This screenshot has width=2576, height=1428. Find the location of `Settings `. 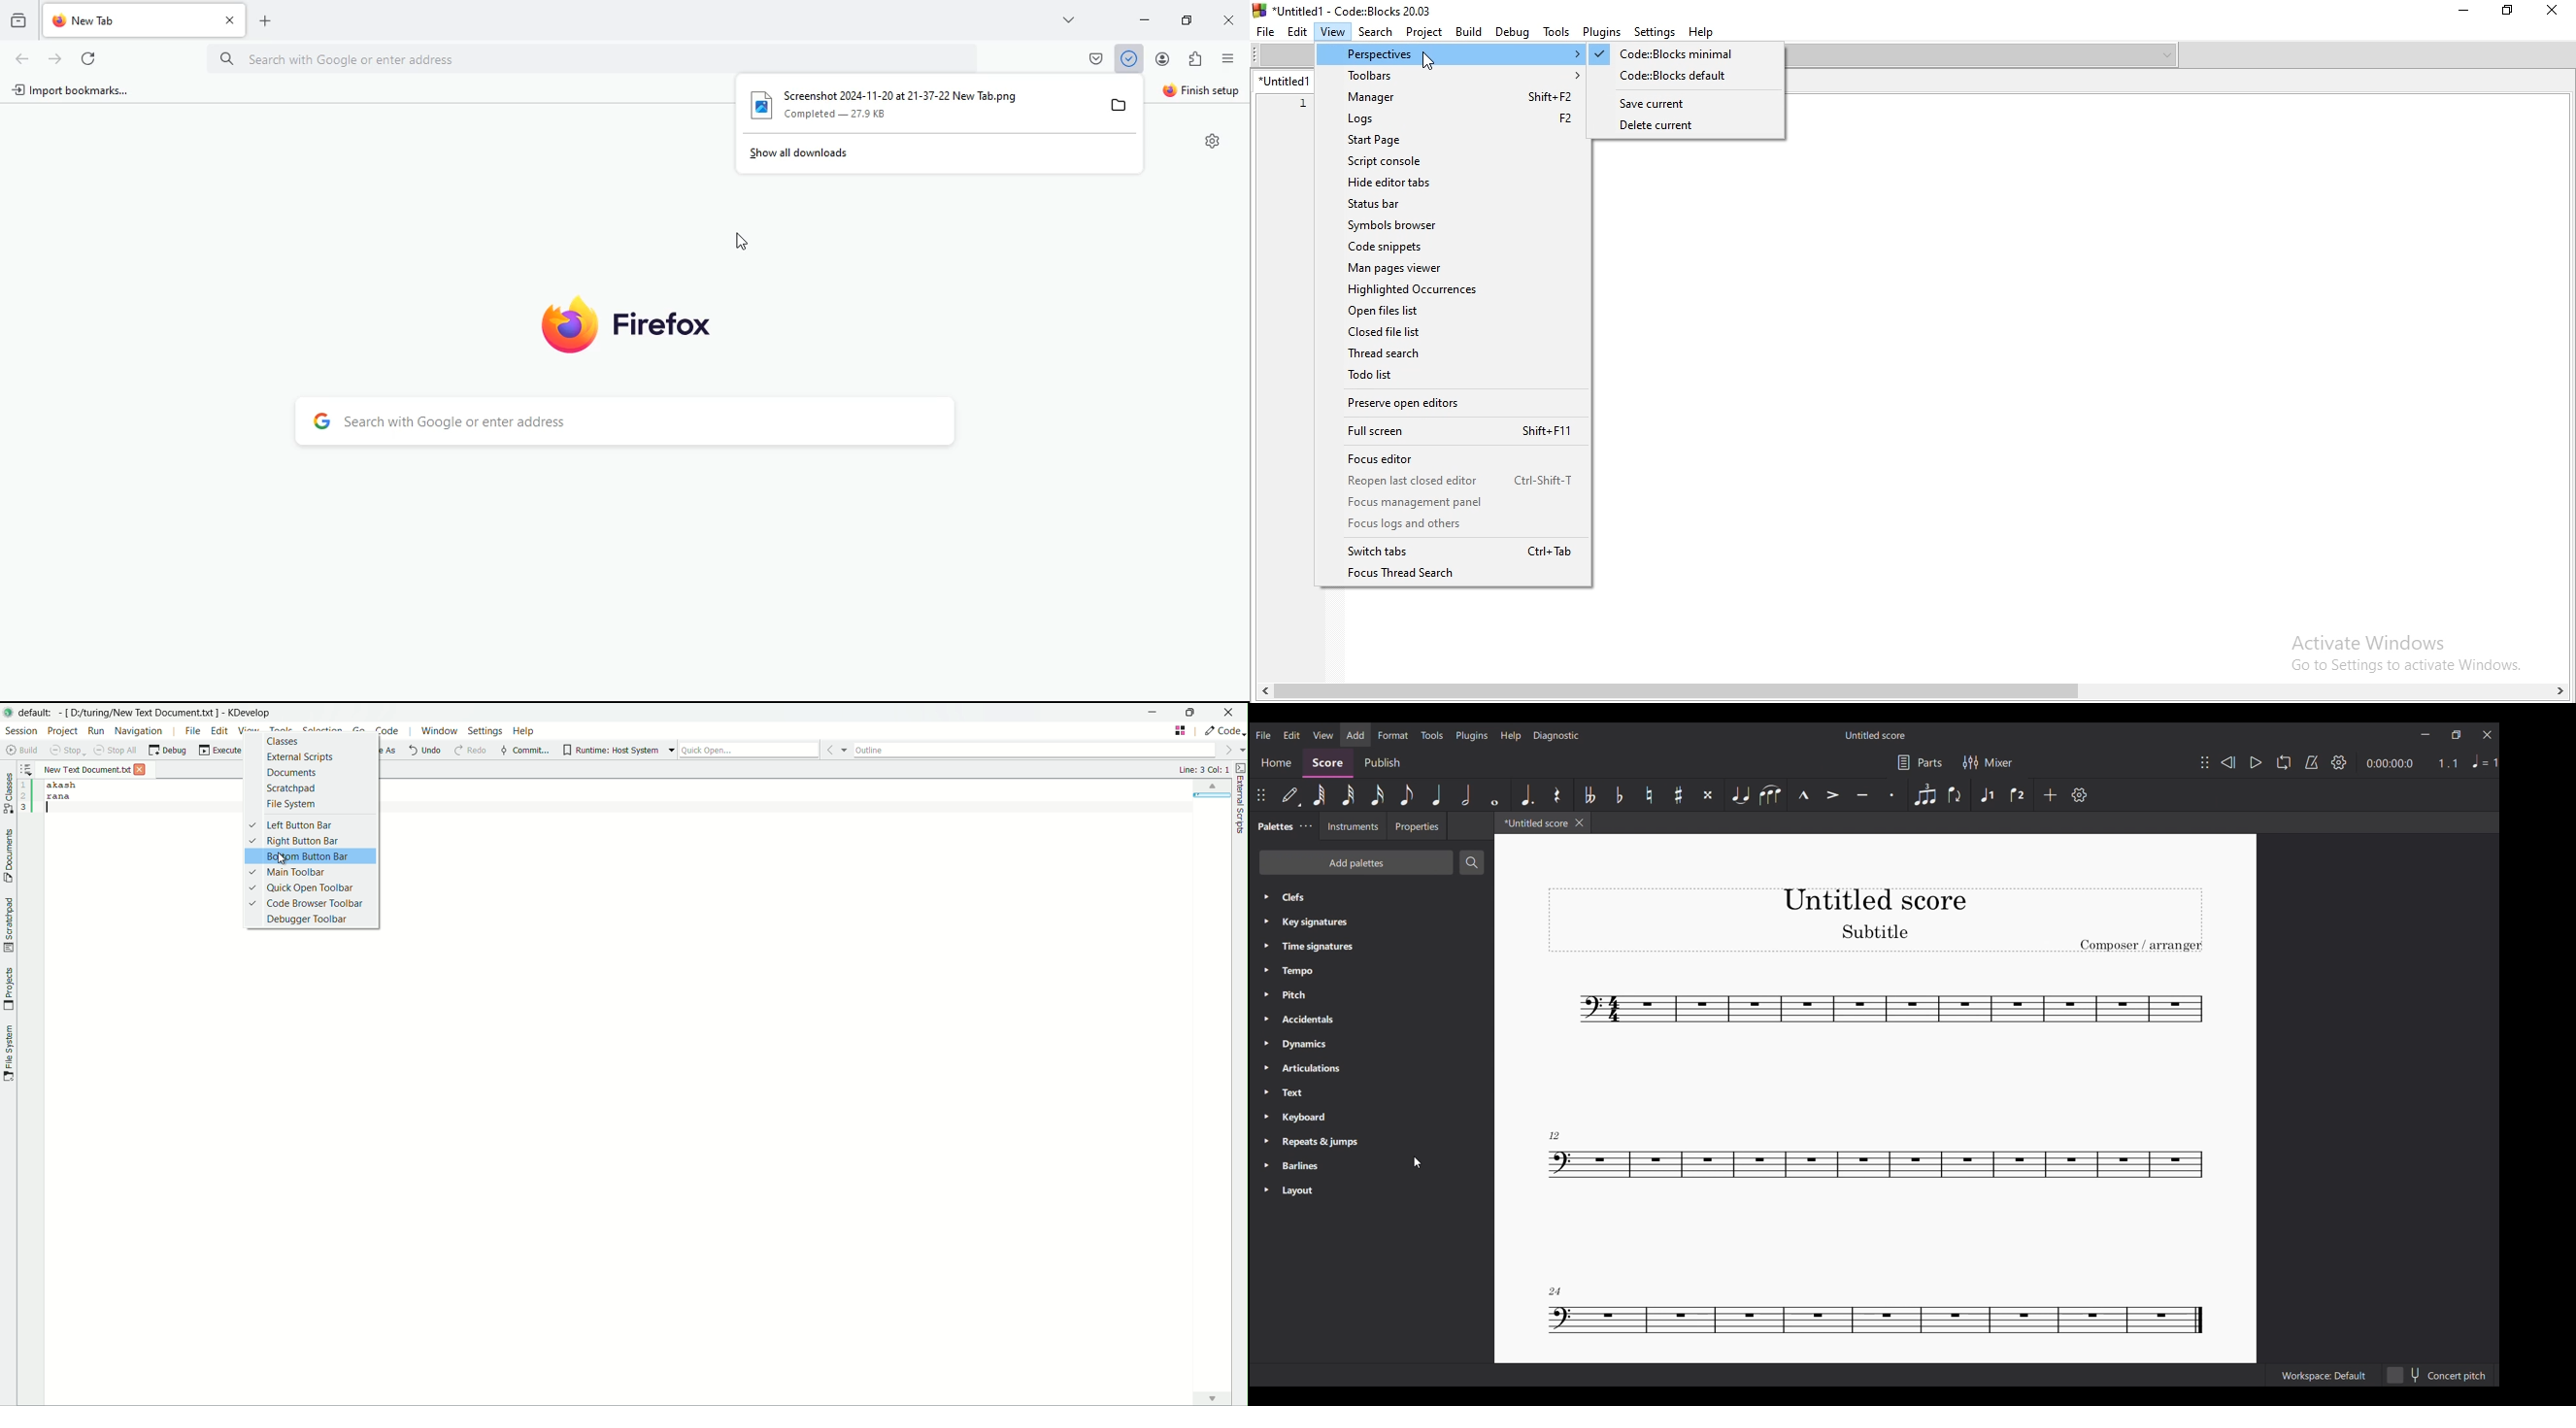

Settings  is located at coordinates (1653, 31).